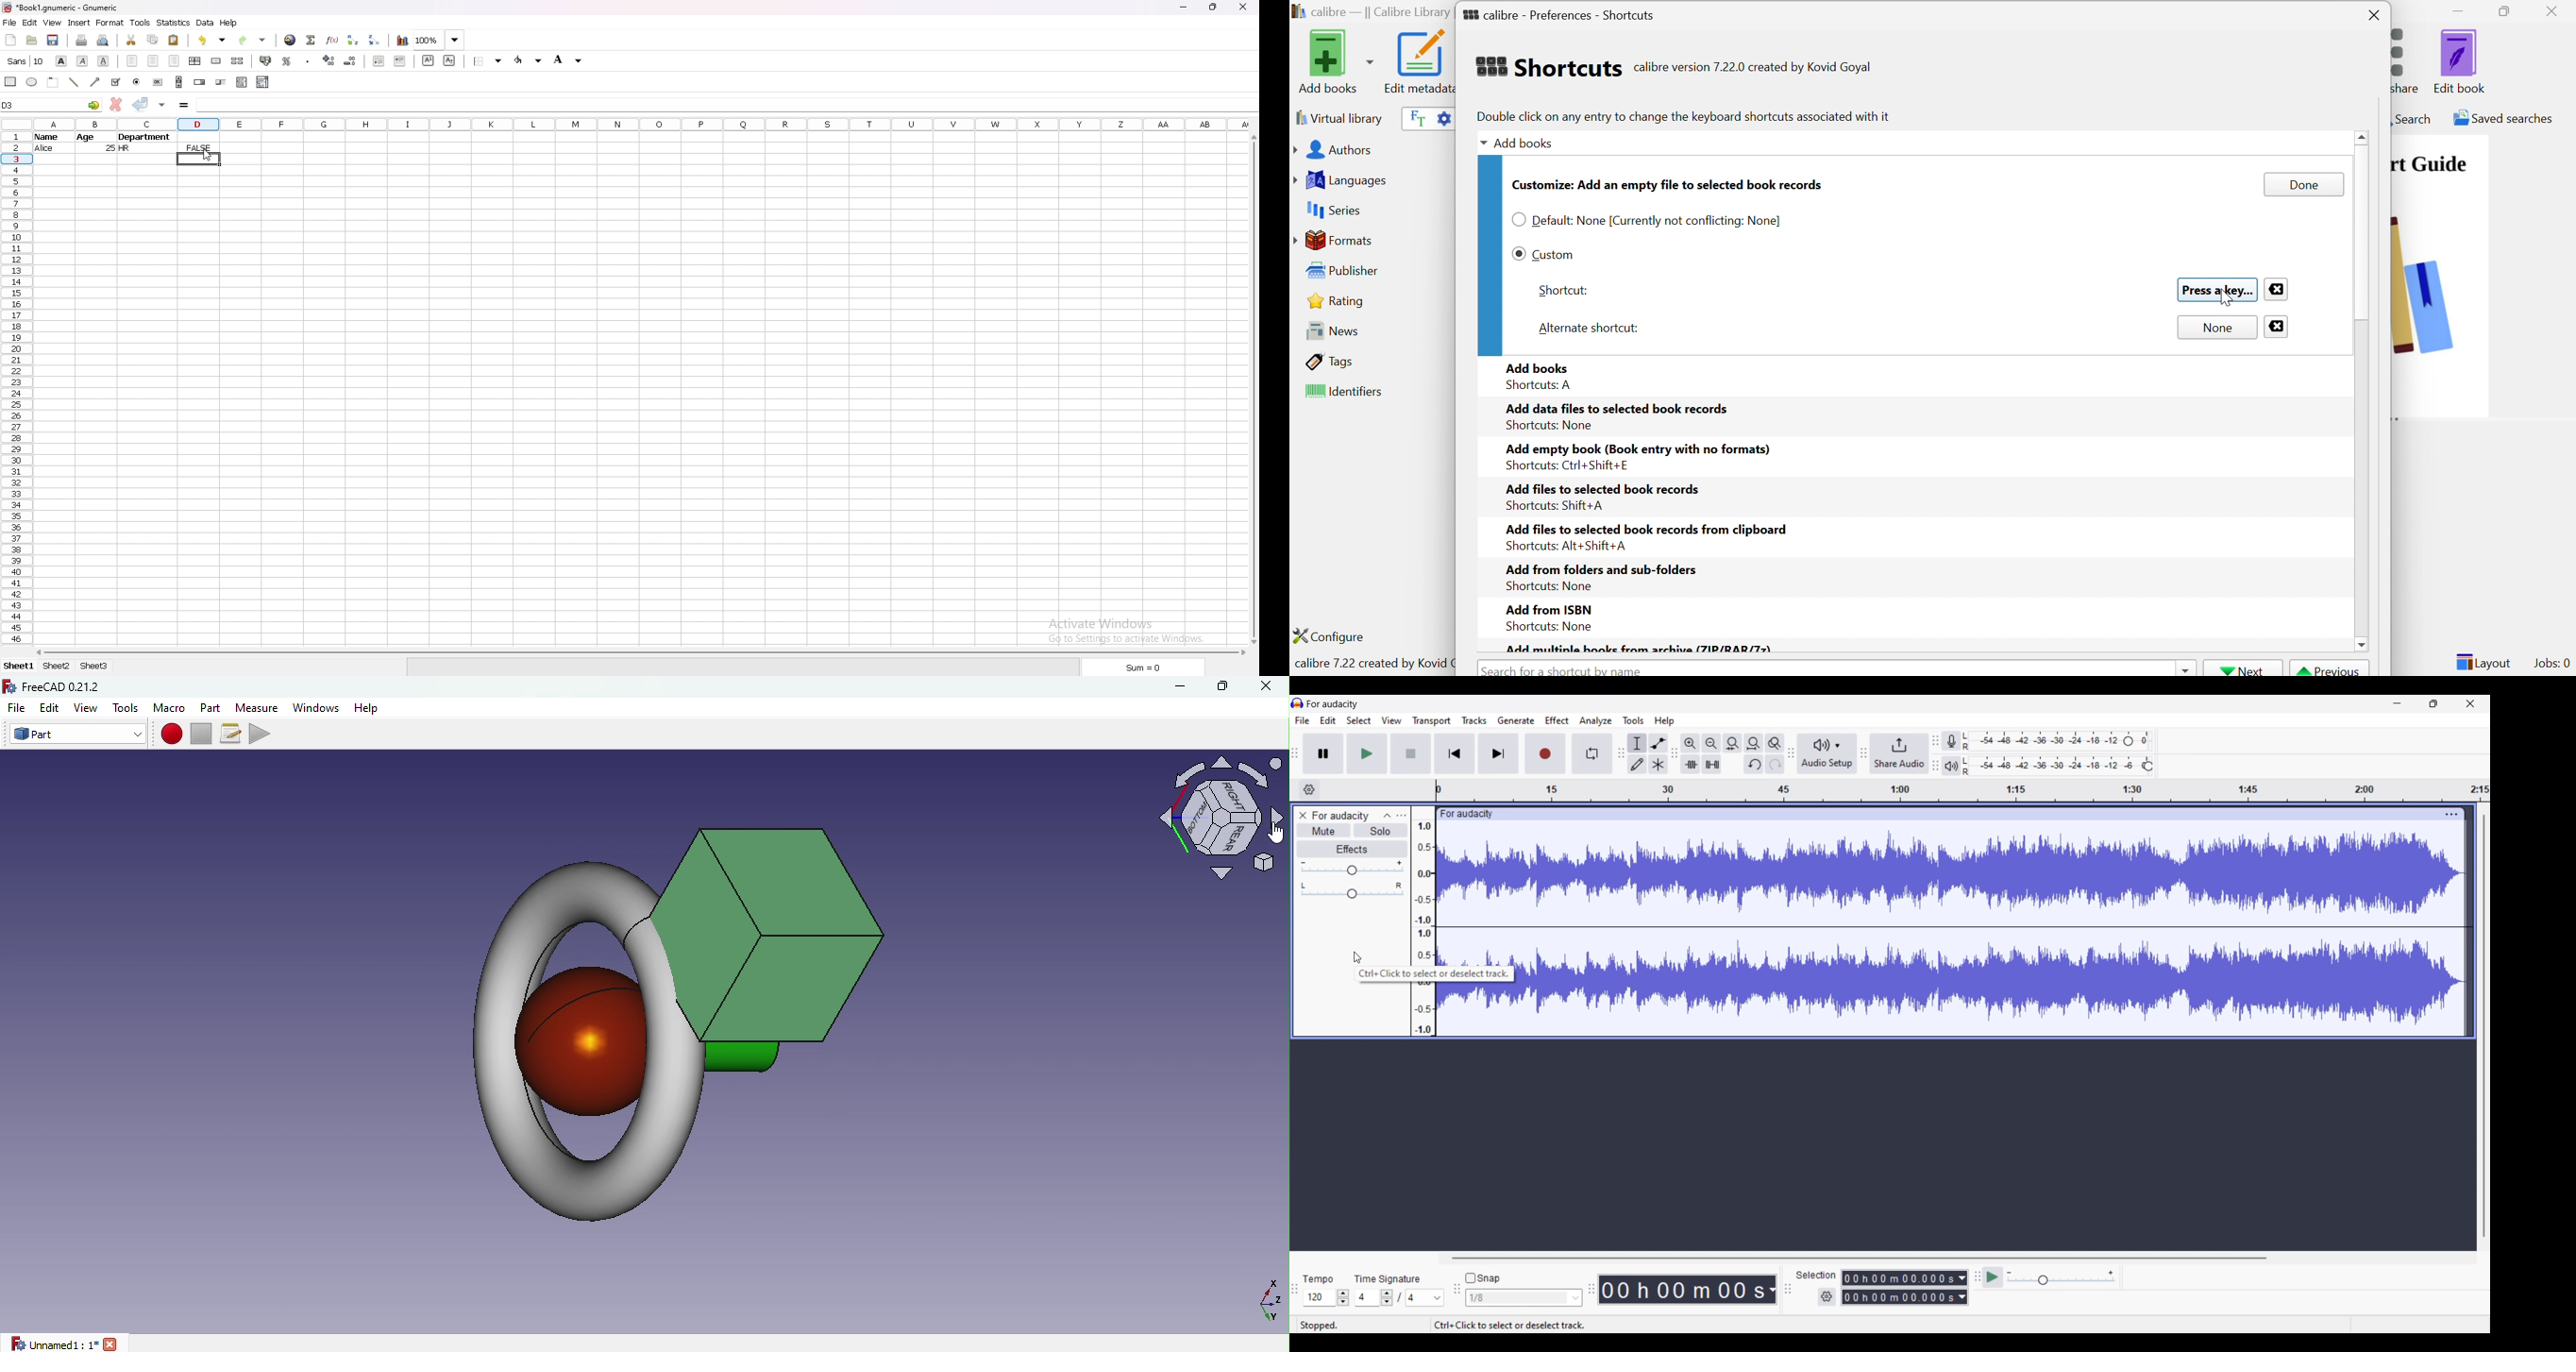  I want to click on Current track, so click(1980, 922).